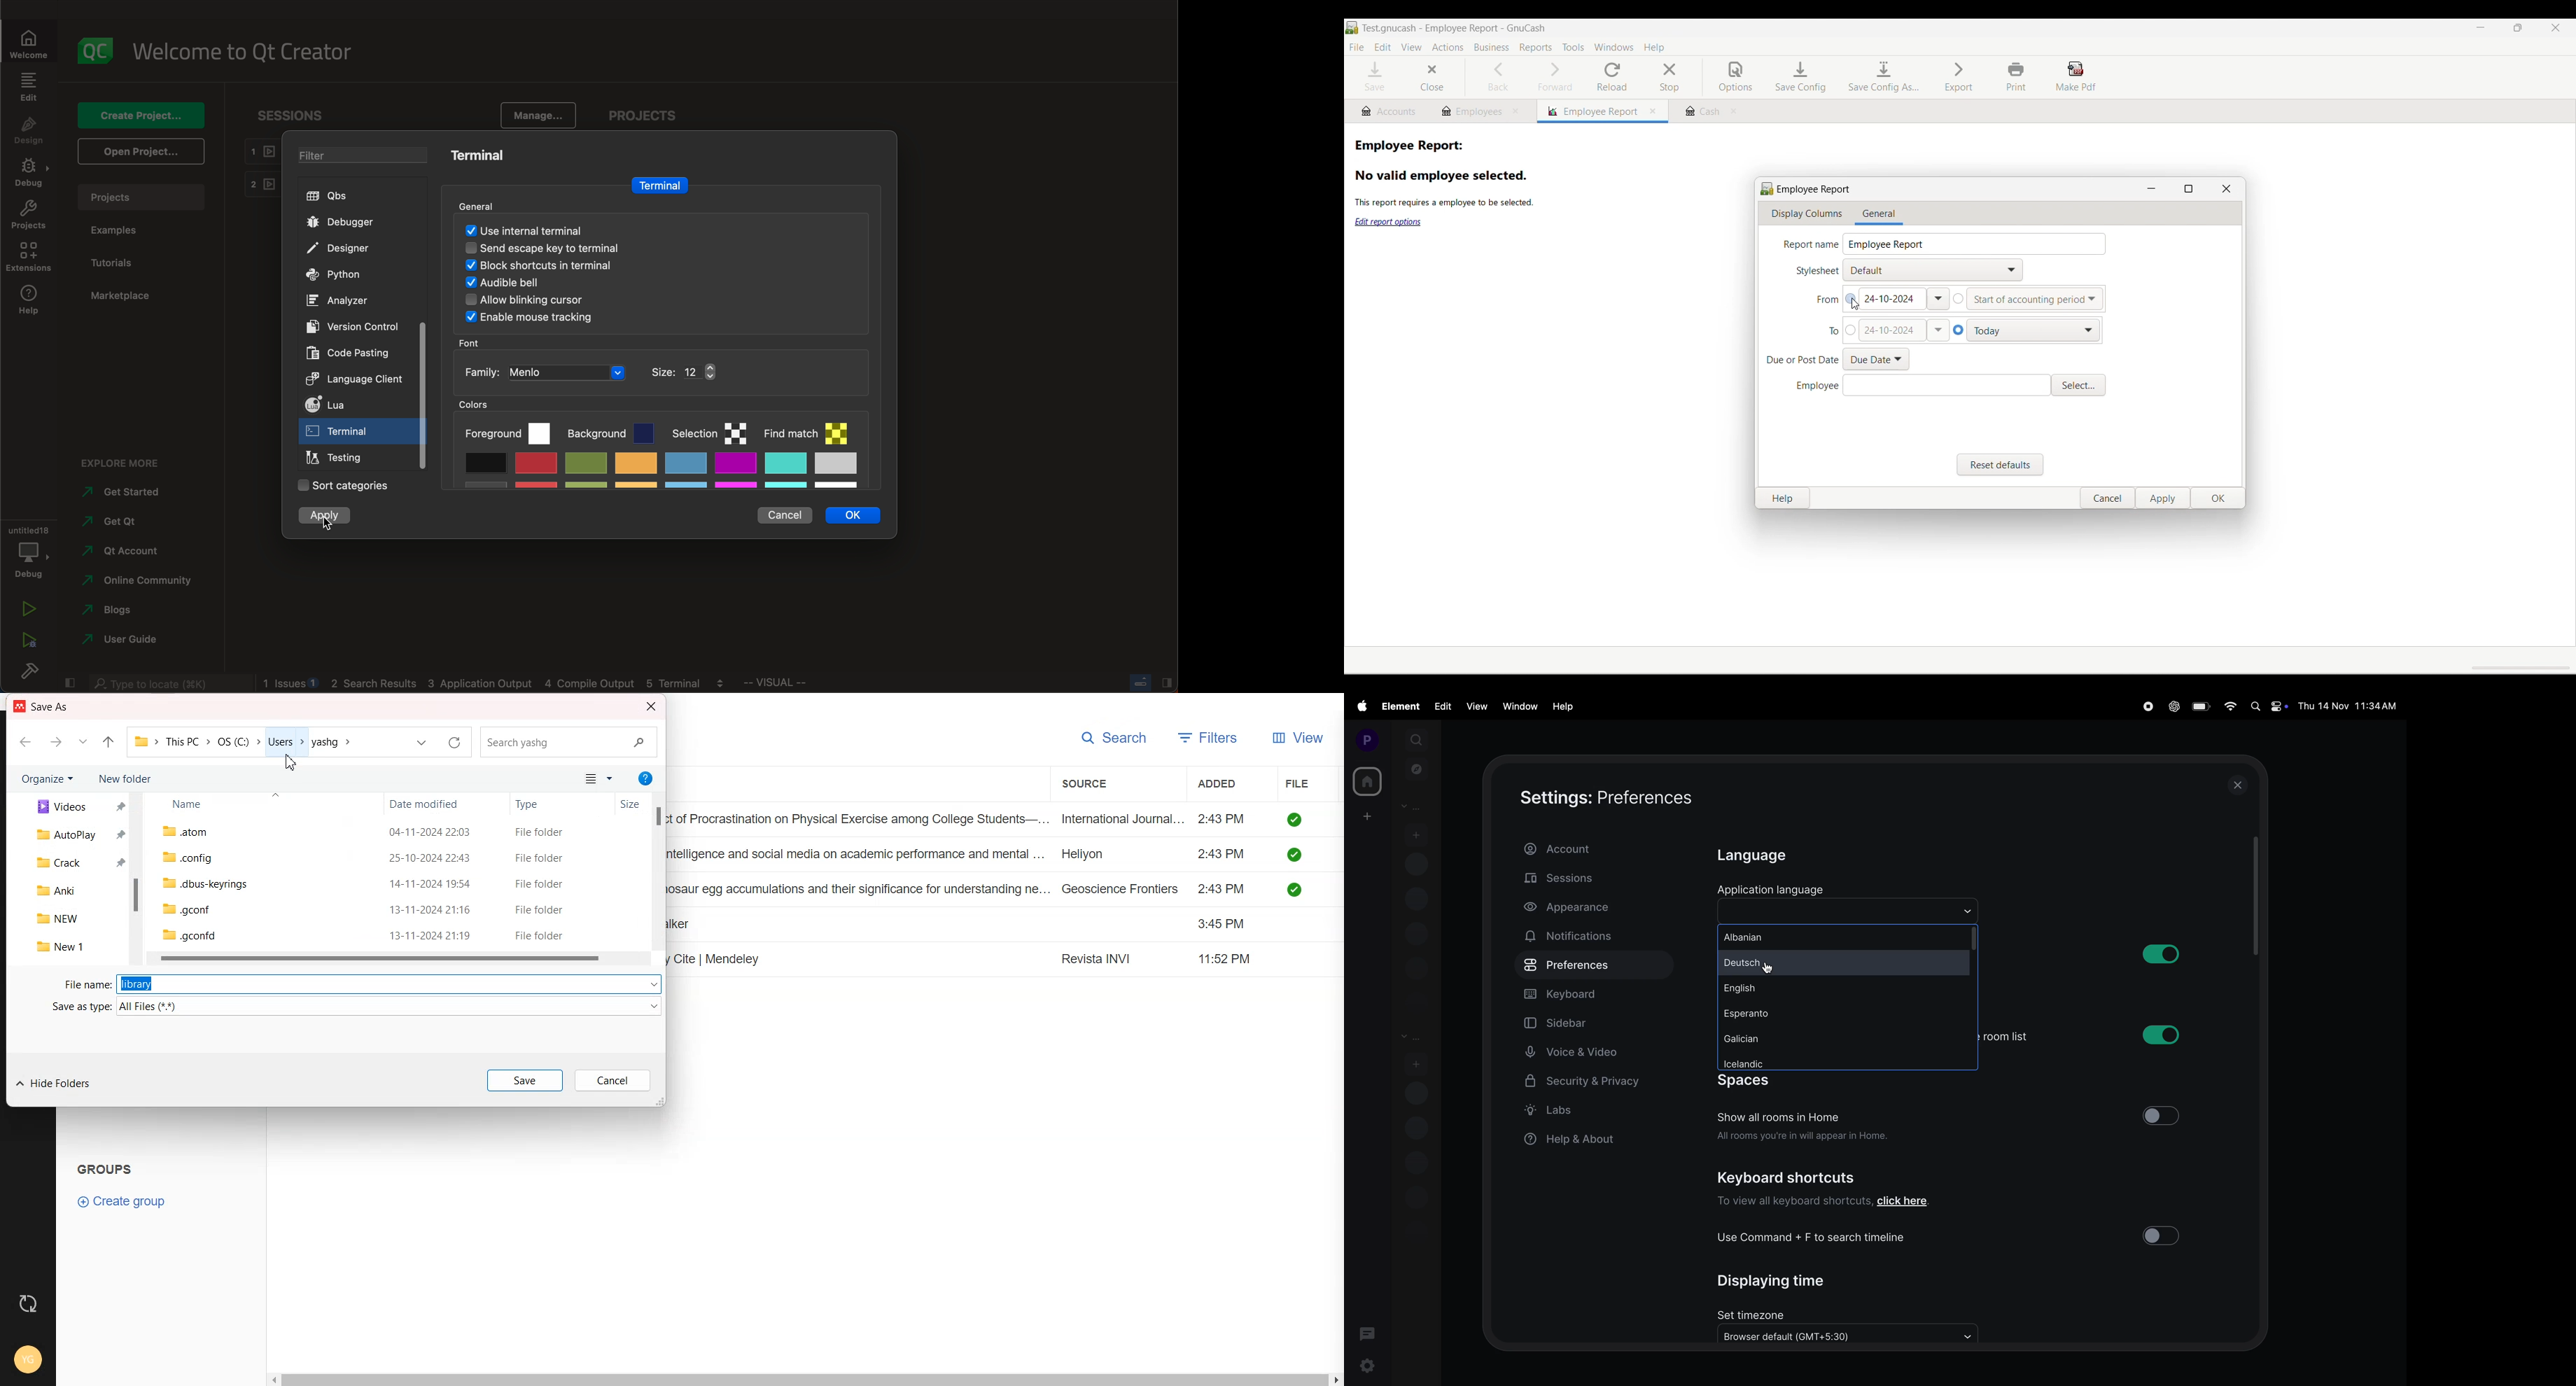 This screenshot has width=2576, height=1400. What do you see at coordinates (2034, 330) in the screenshot?
I see `Preset end date options` at bounding box center [2034, 330].